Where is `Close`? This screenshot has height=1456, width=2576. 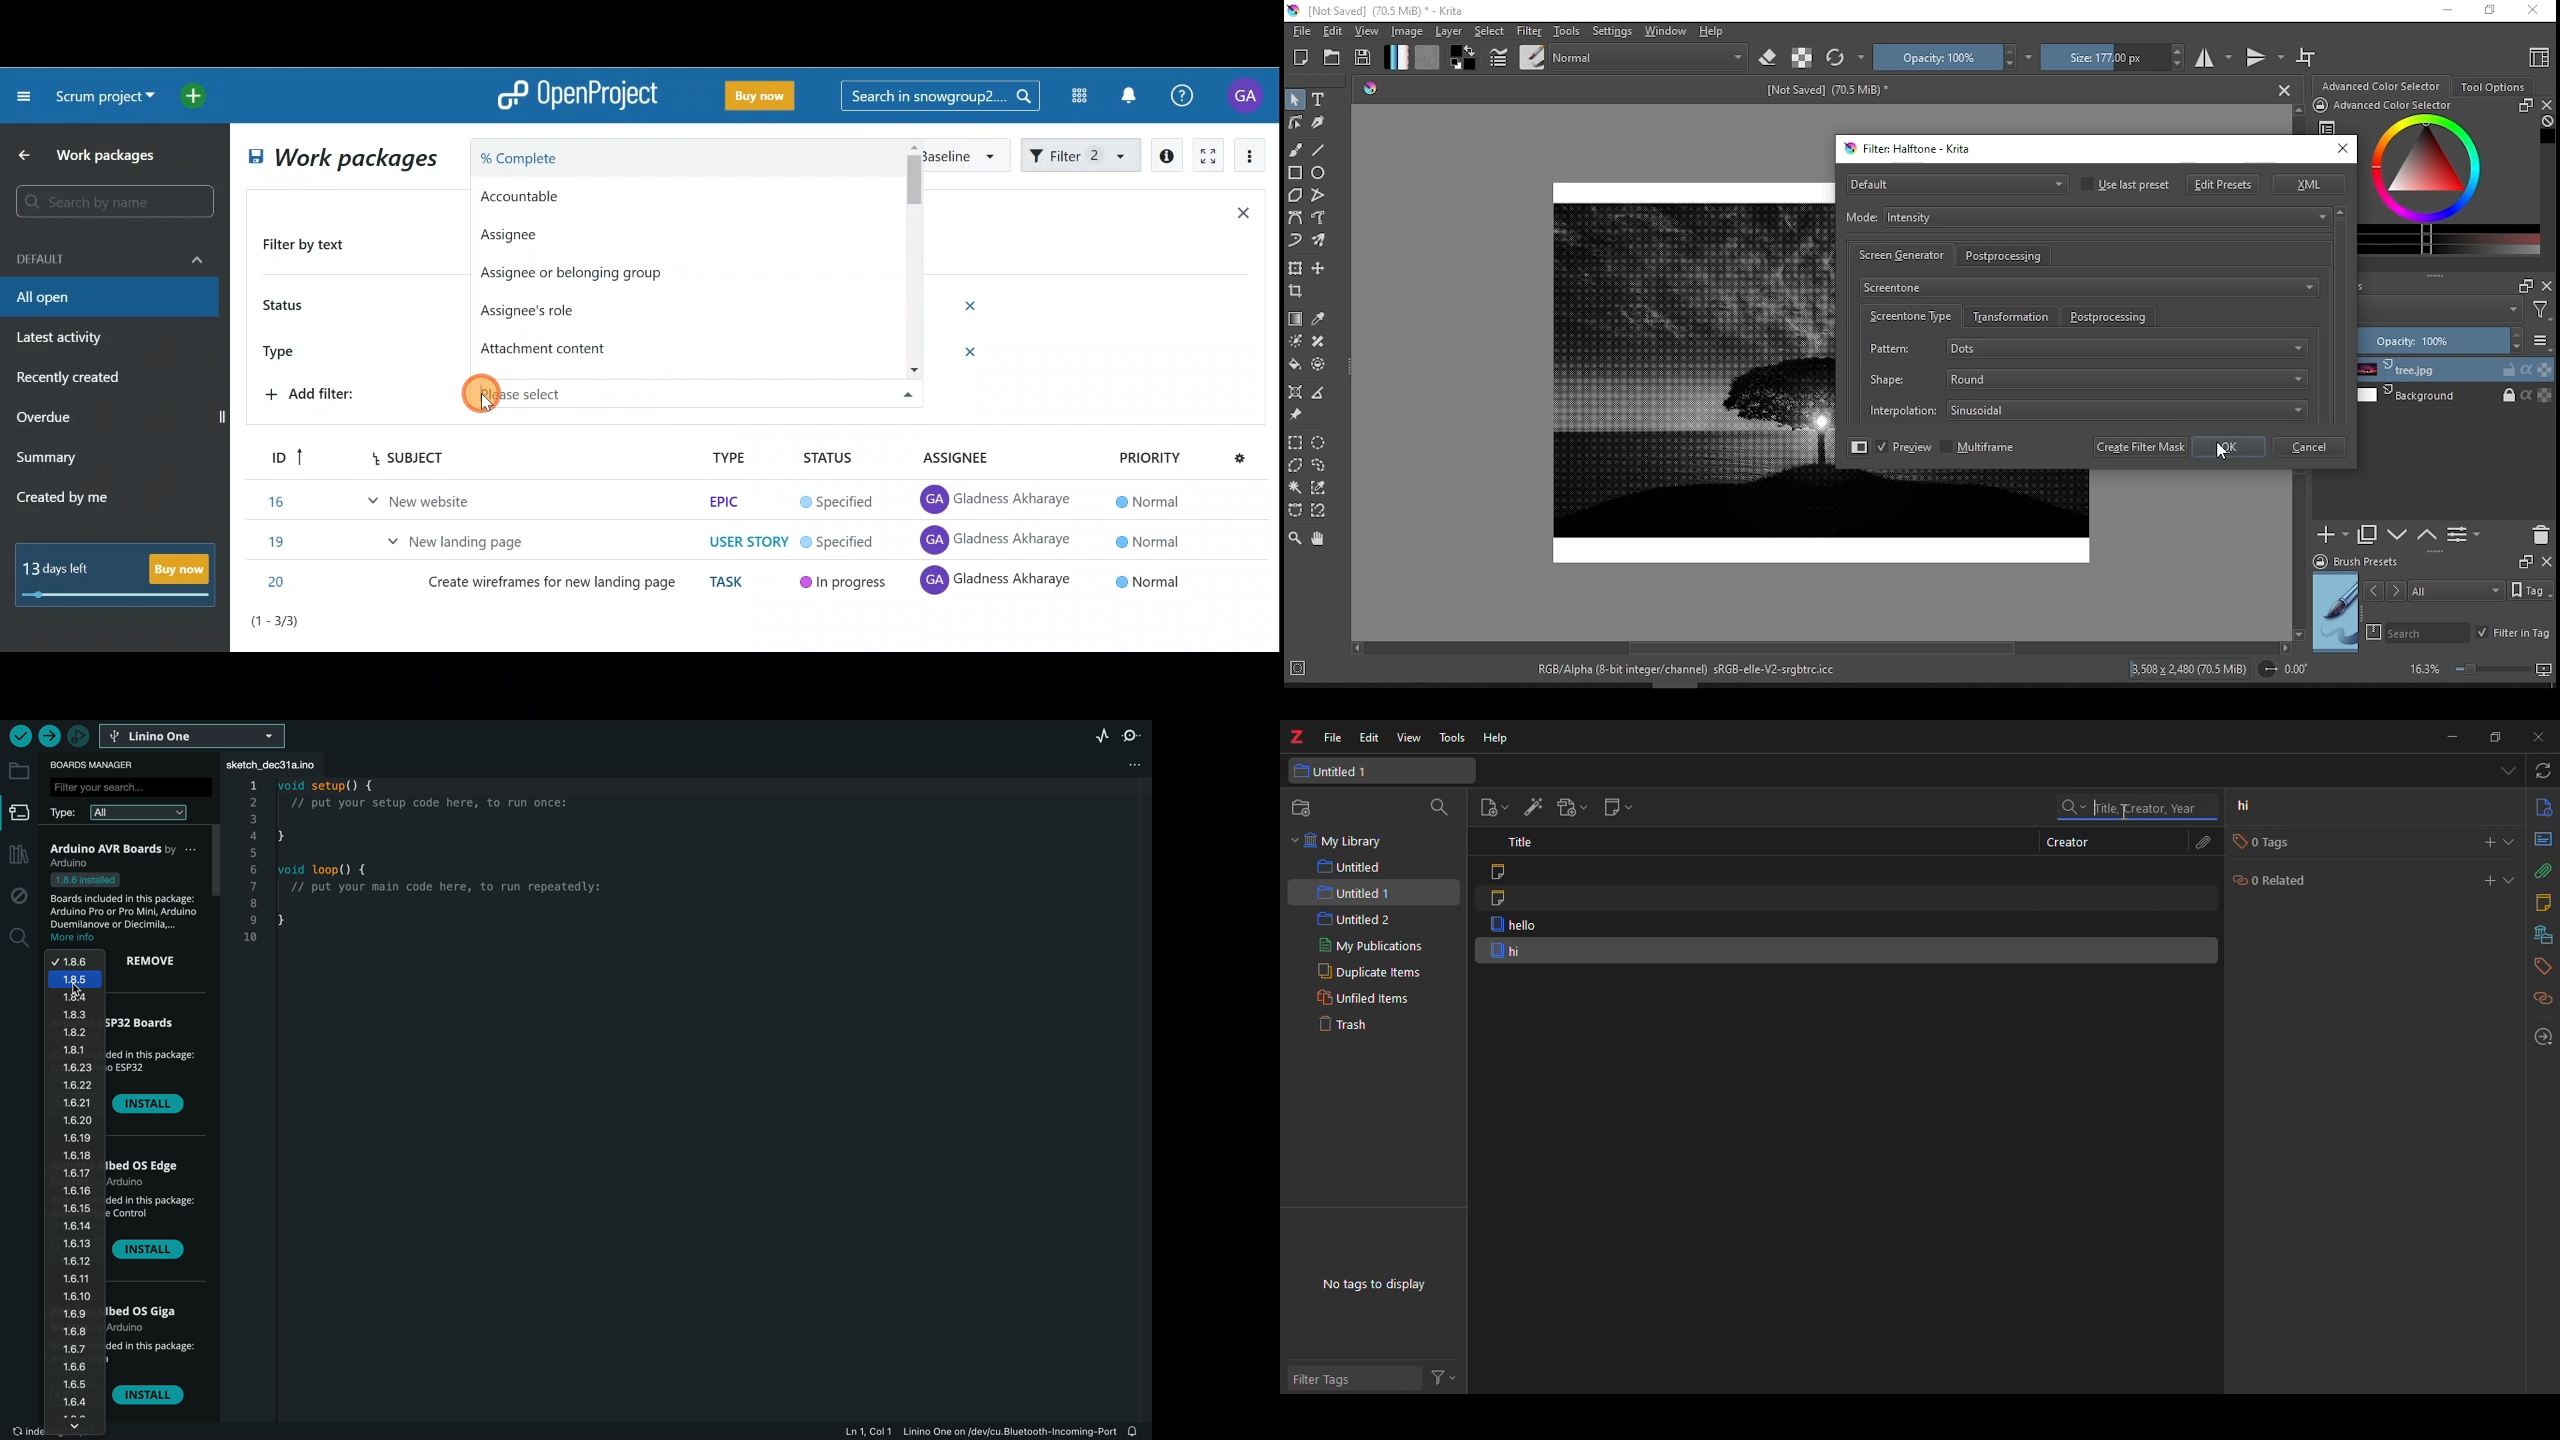 Close is located at coordinates (1242, 217).